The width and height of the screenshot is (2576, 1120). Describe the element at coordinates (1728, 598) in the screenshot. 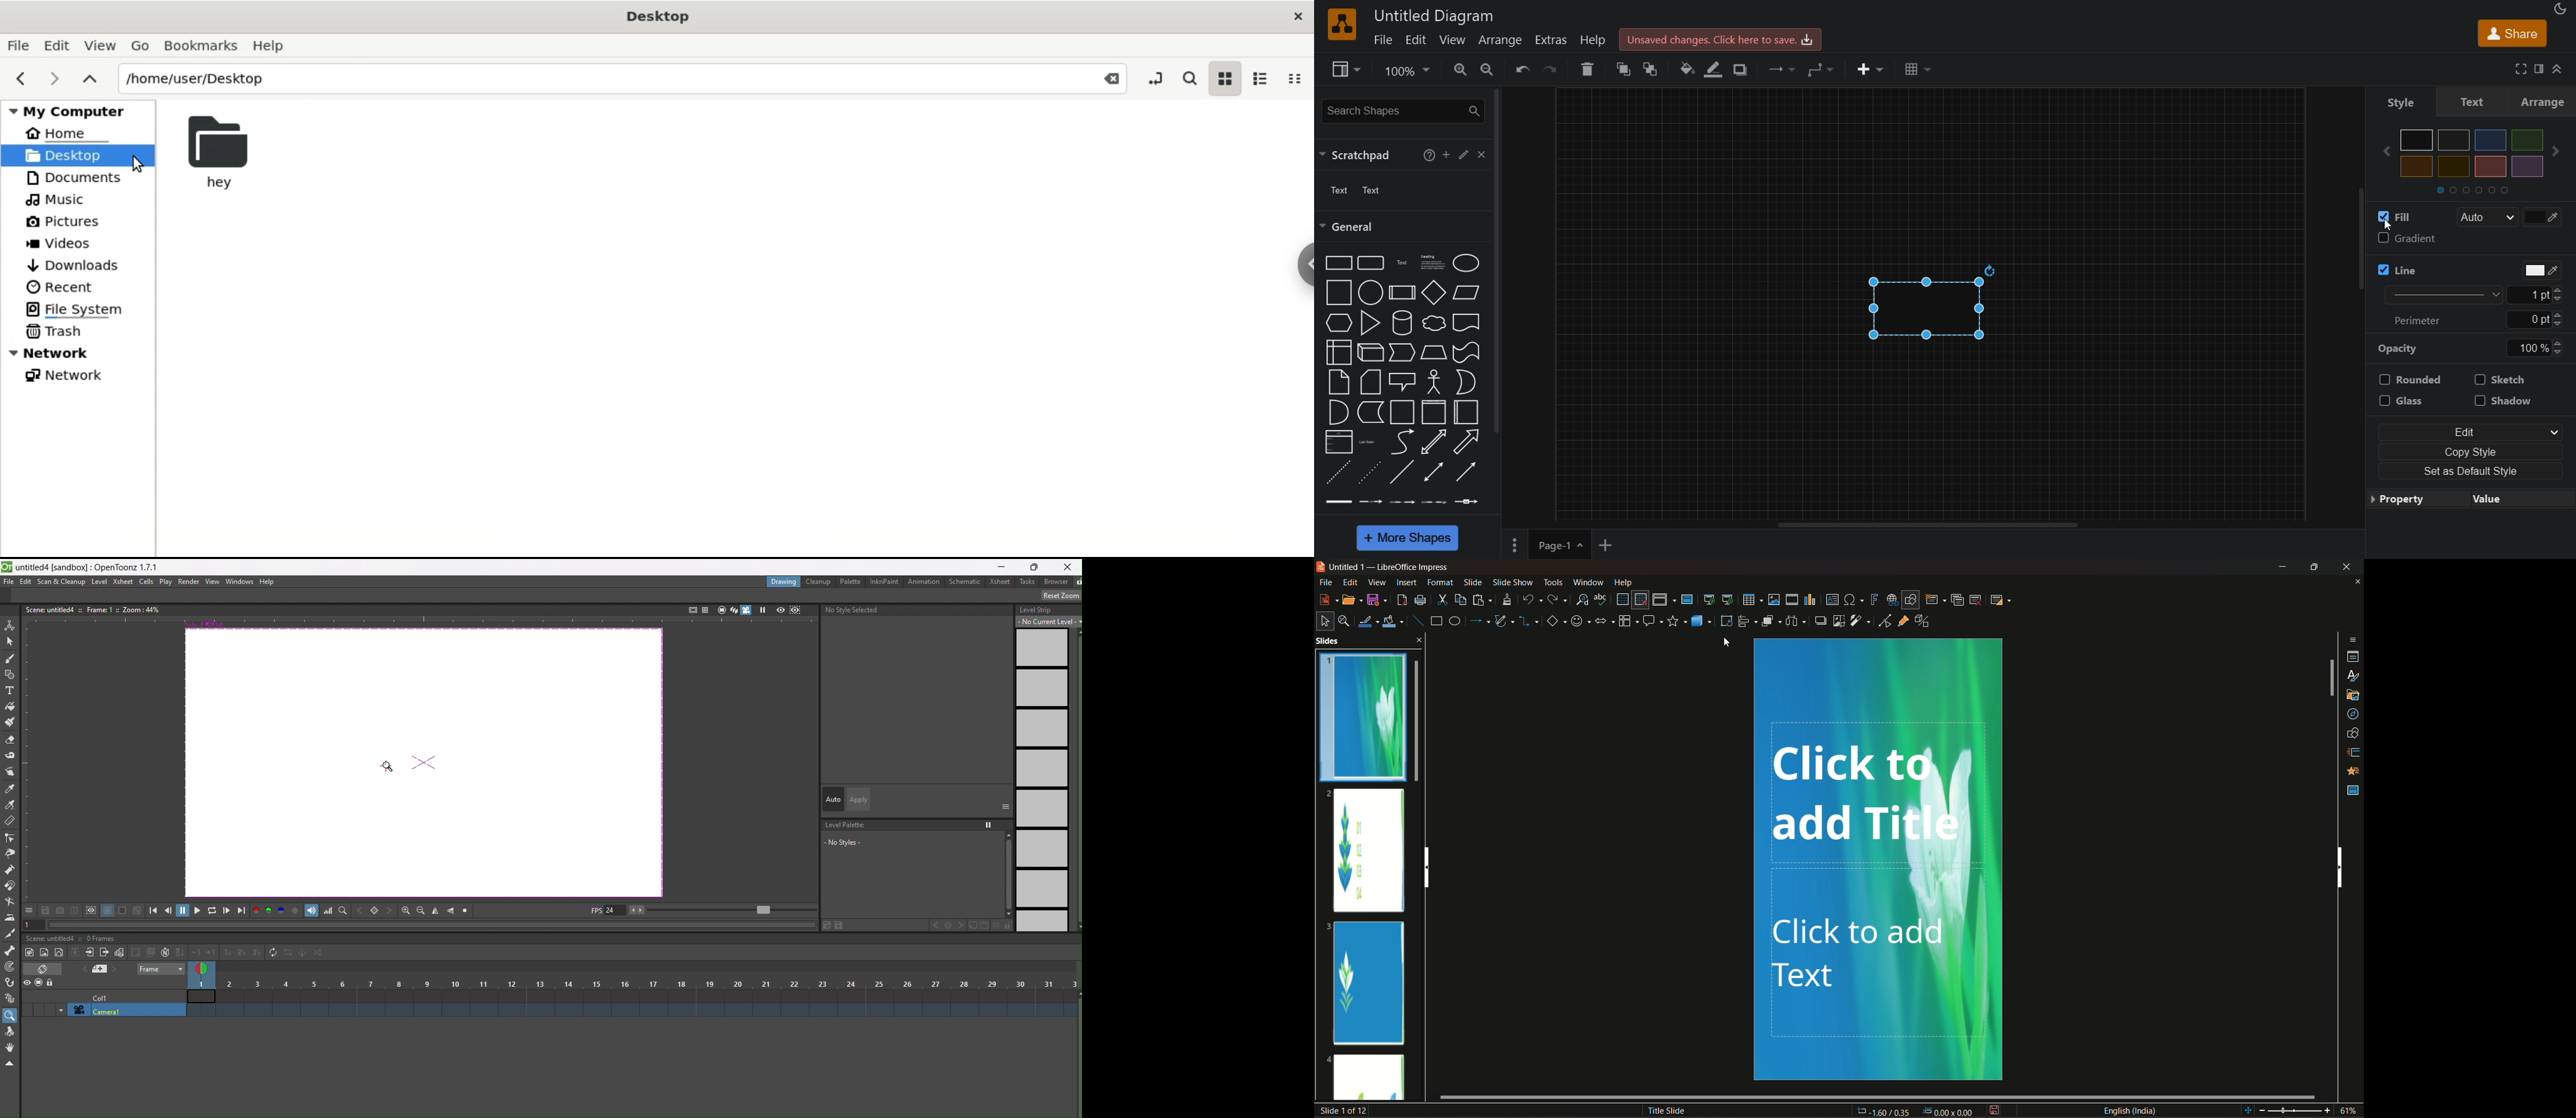

I see `start from the current slide` at that location.